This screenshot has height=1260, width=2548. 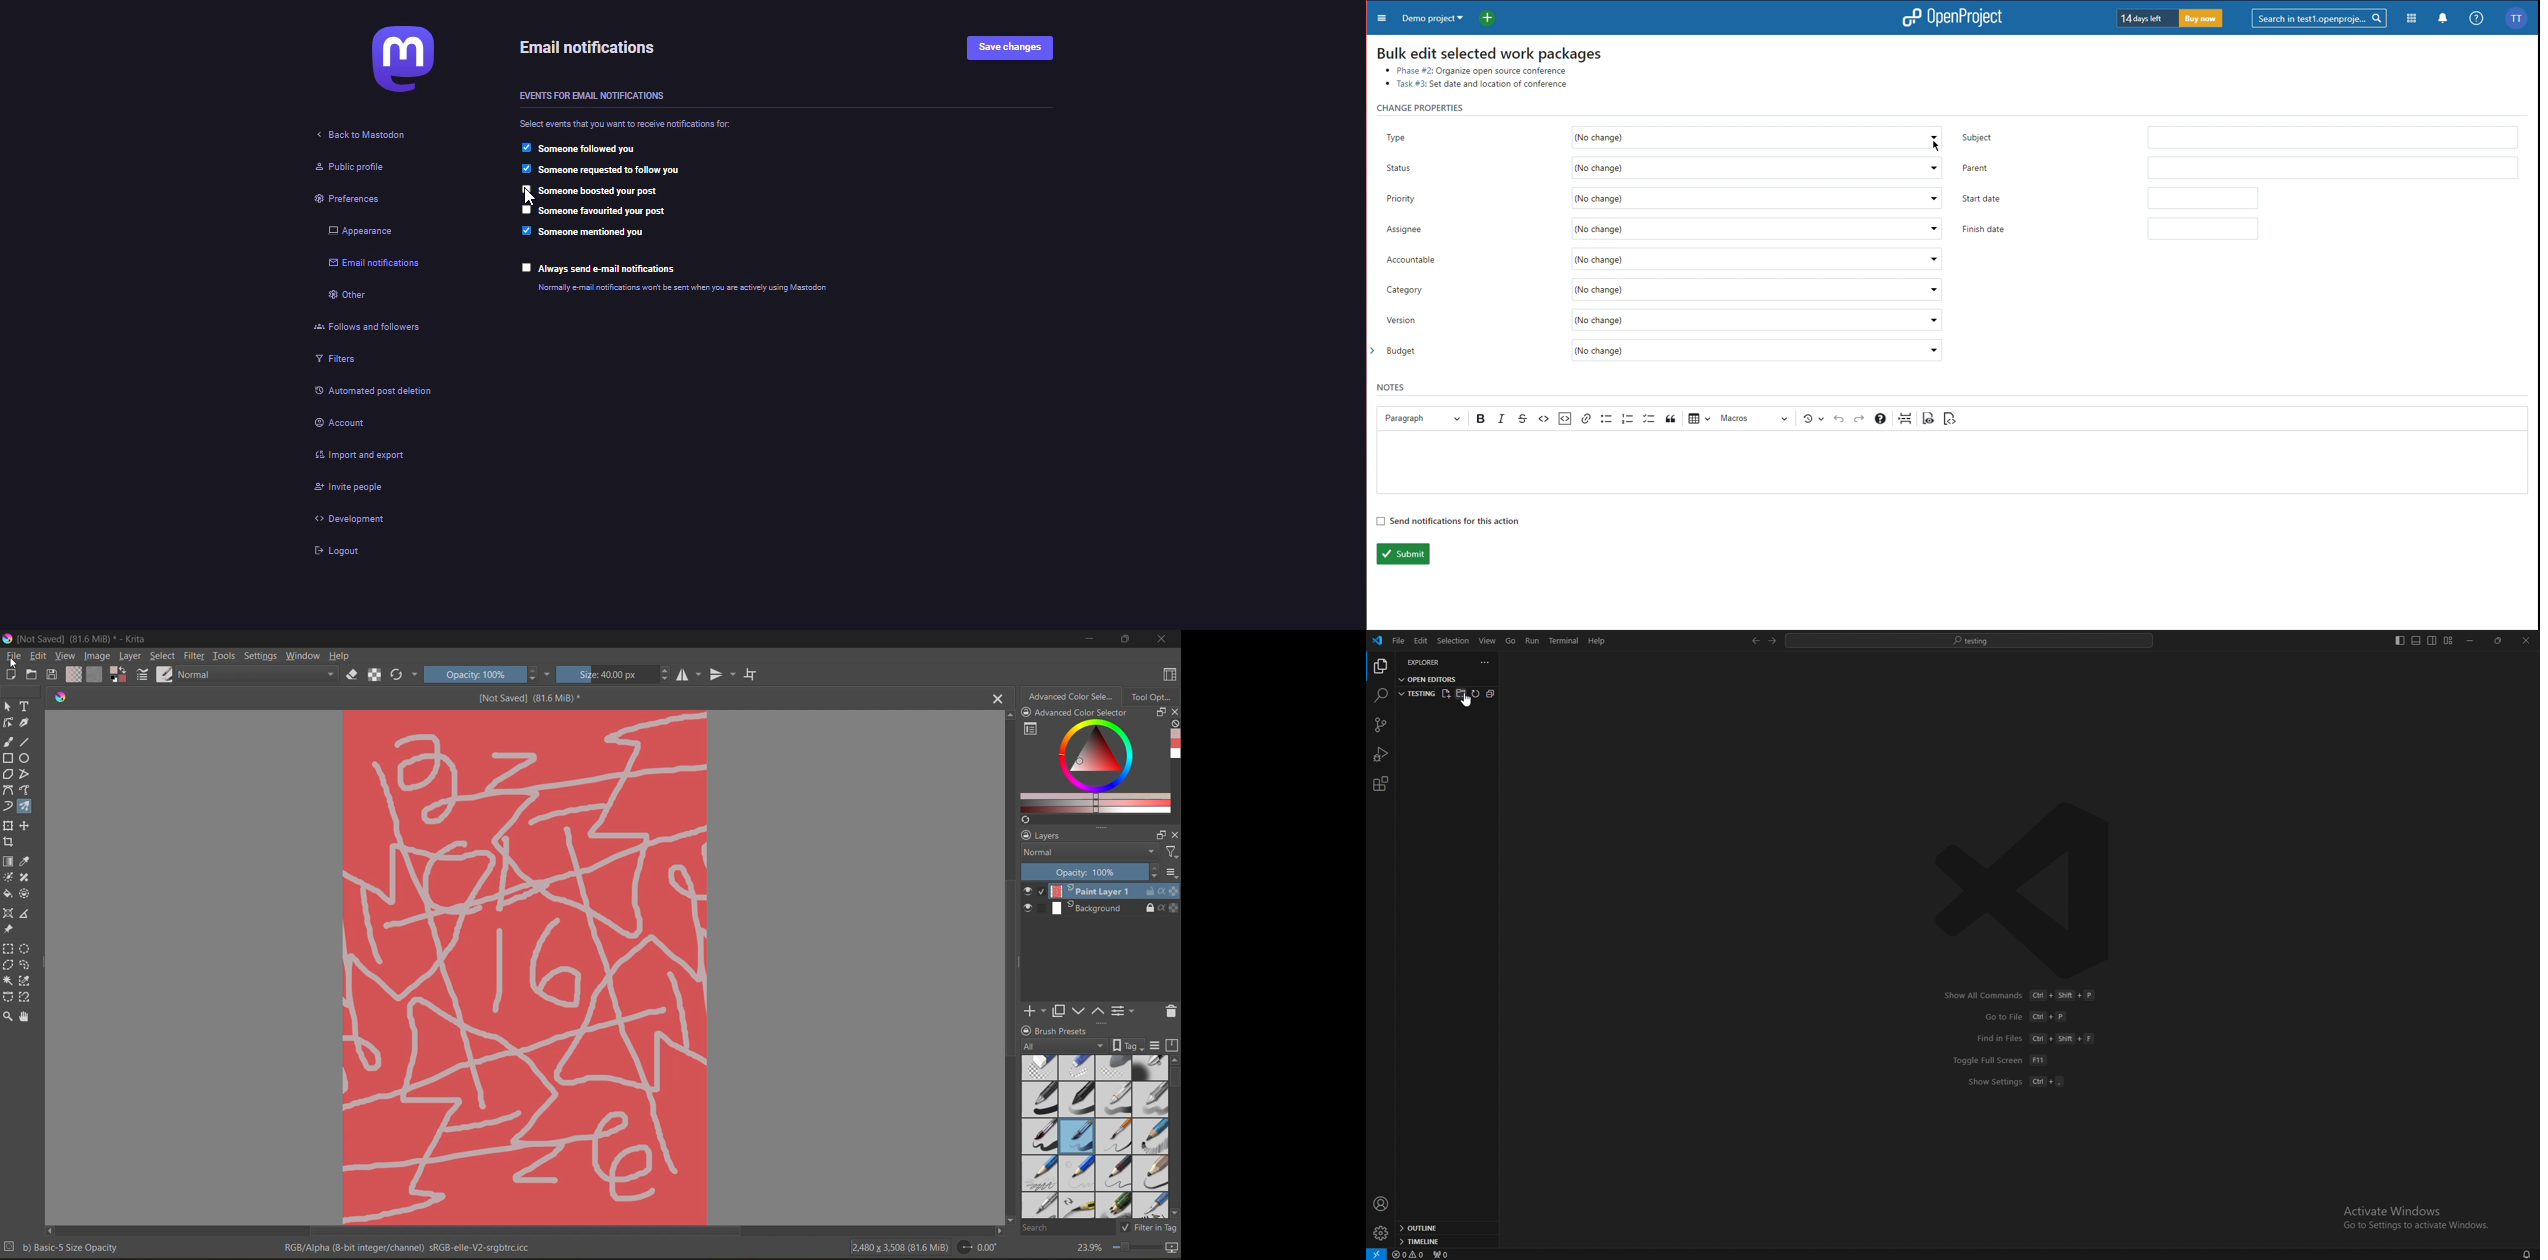 What do you see at coordinates (1136, 1249) in the screenshot?
I see `zoom` at bounding box center [1136, 1249].